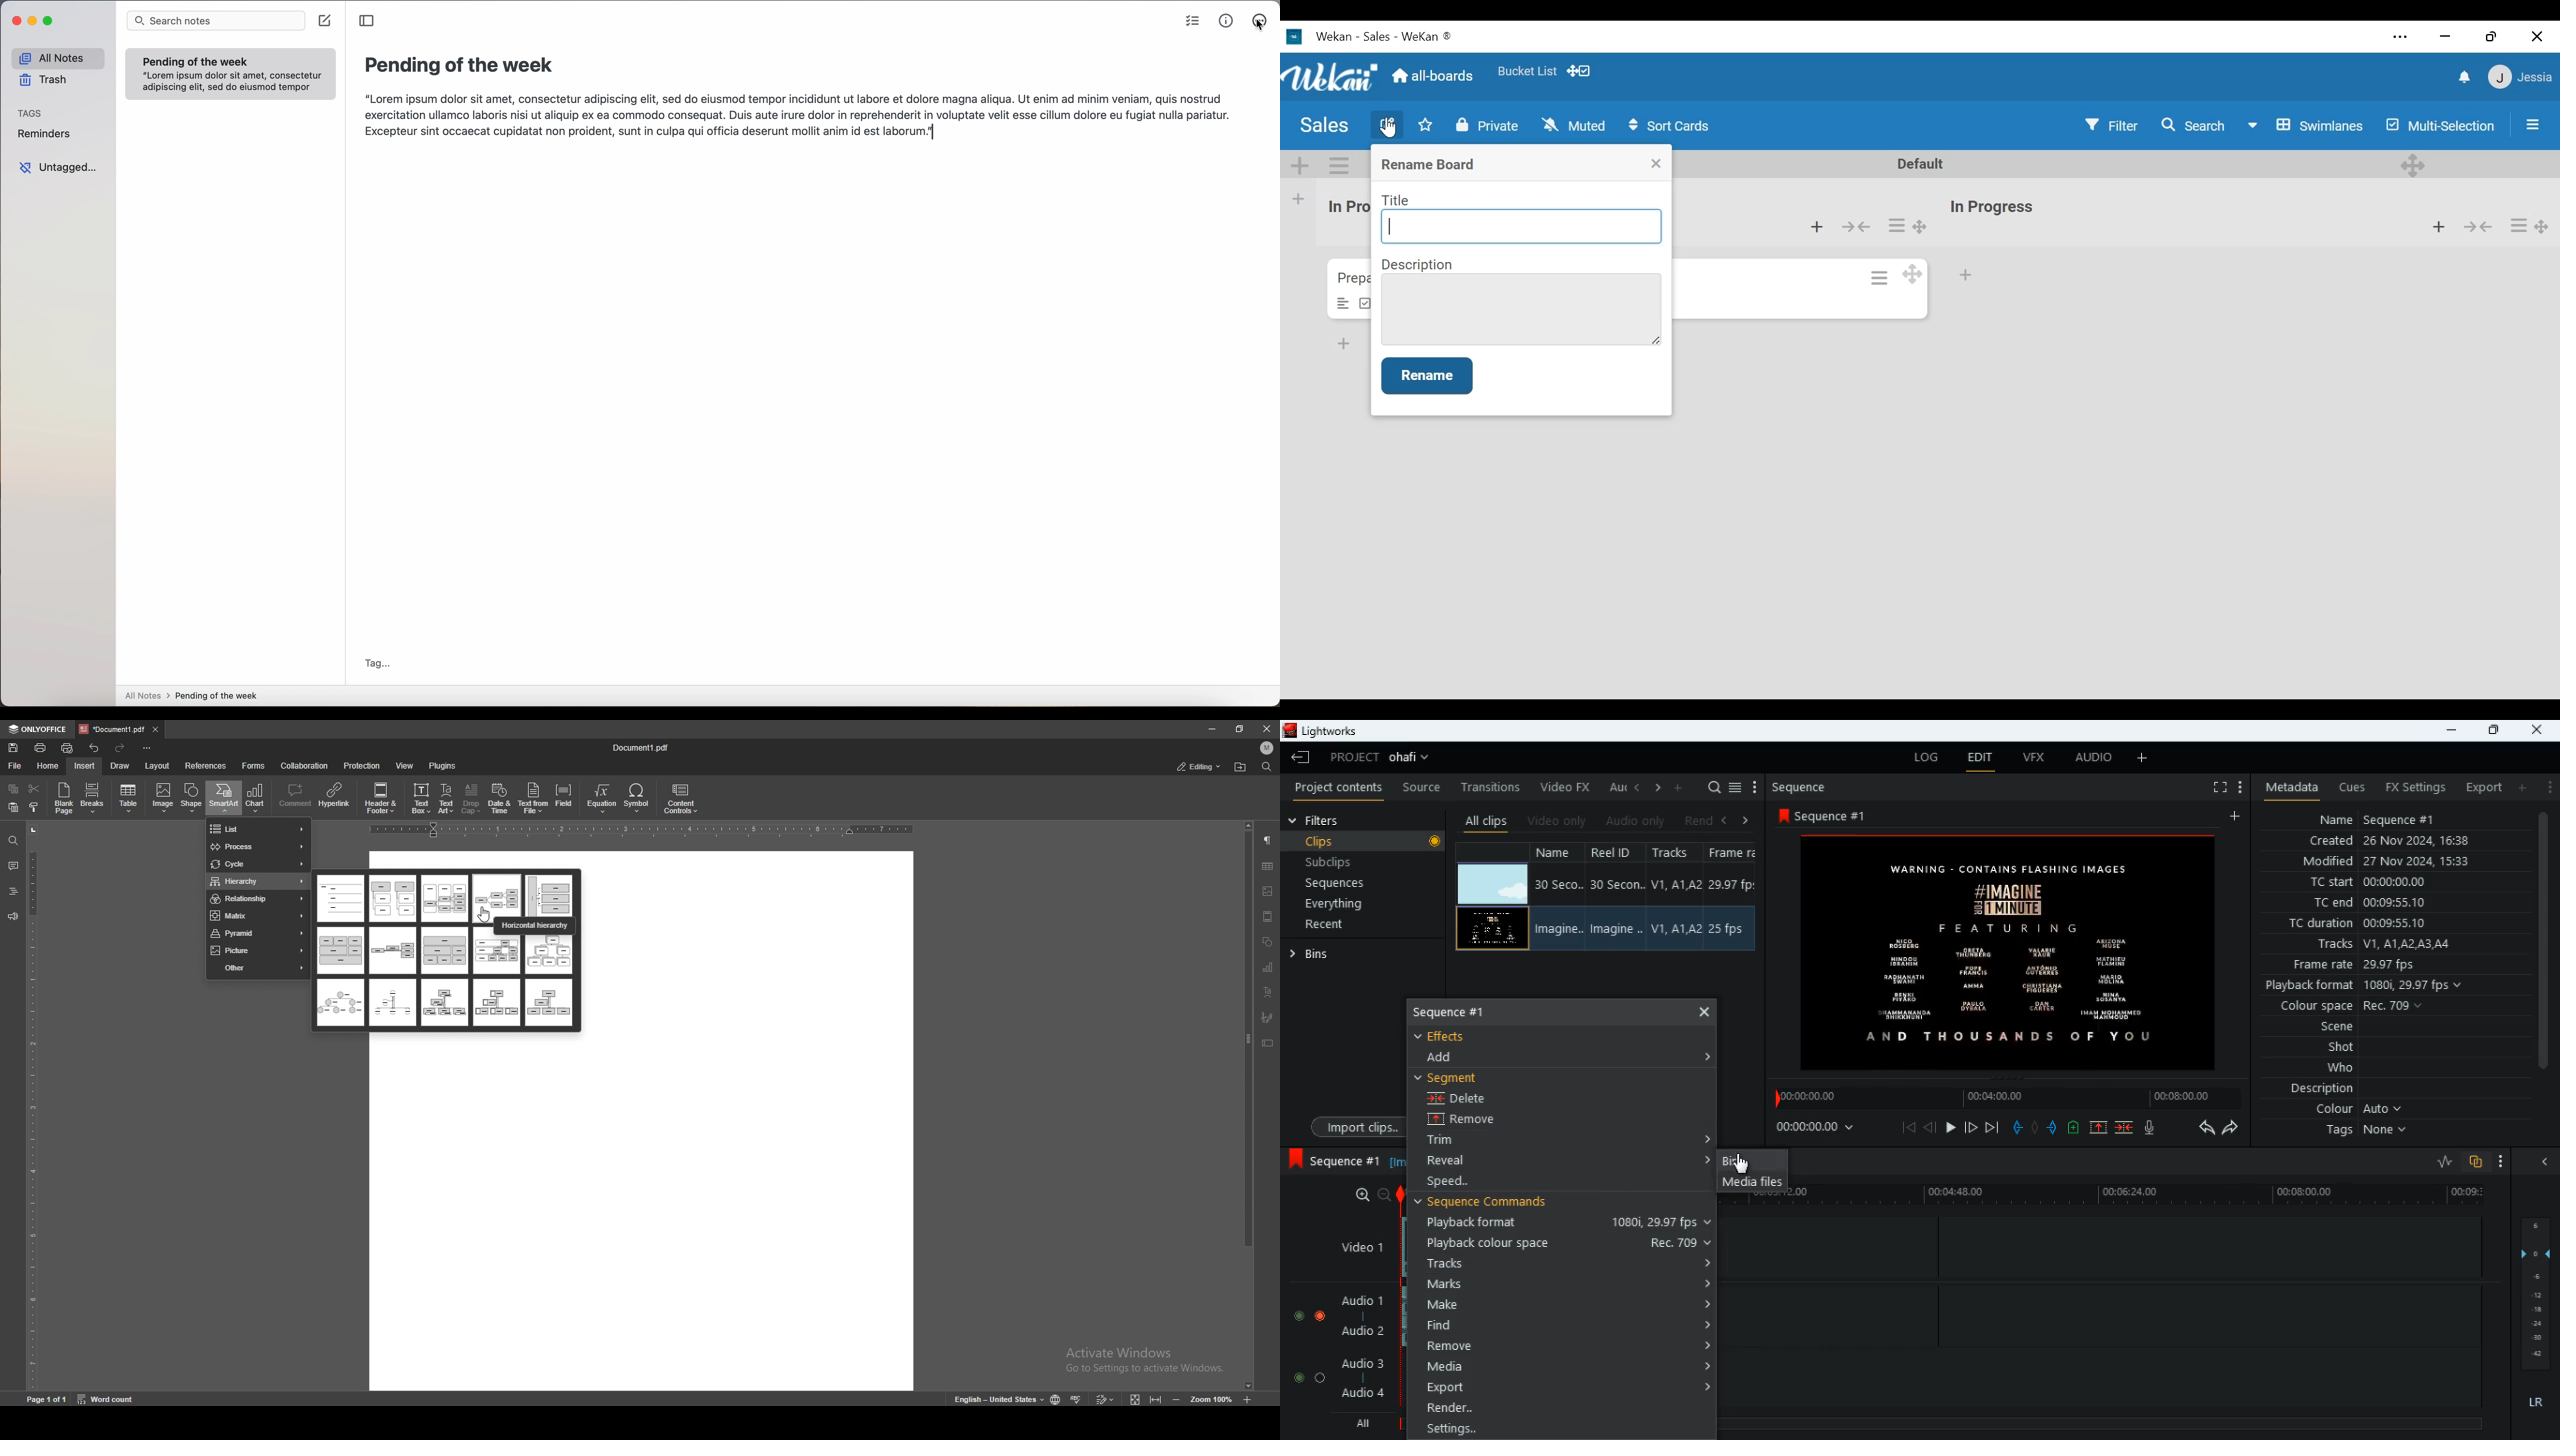  Describe the element at coordinates (1919, 226) in the screenshot. I see `Desktop drag handles` at that location.